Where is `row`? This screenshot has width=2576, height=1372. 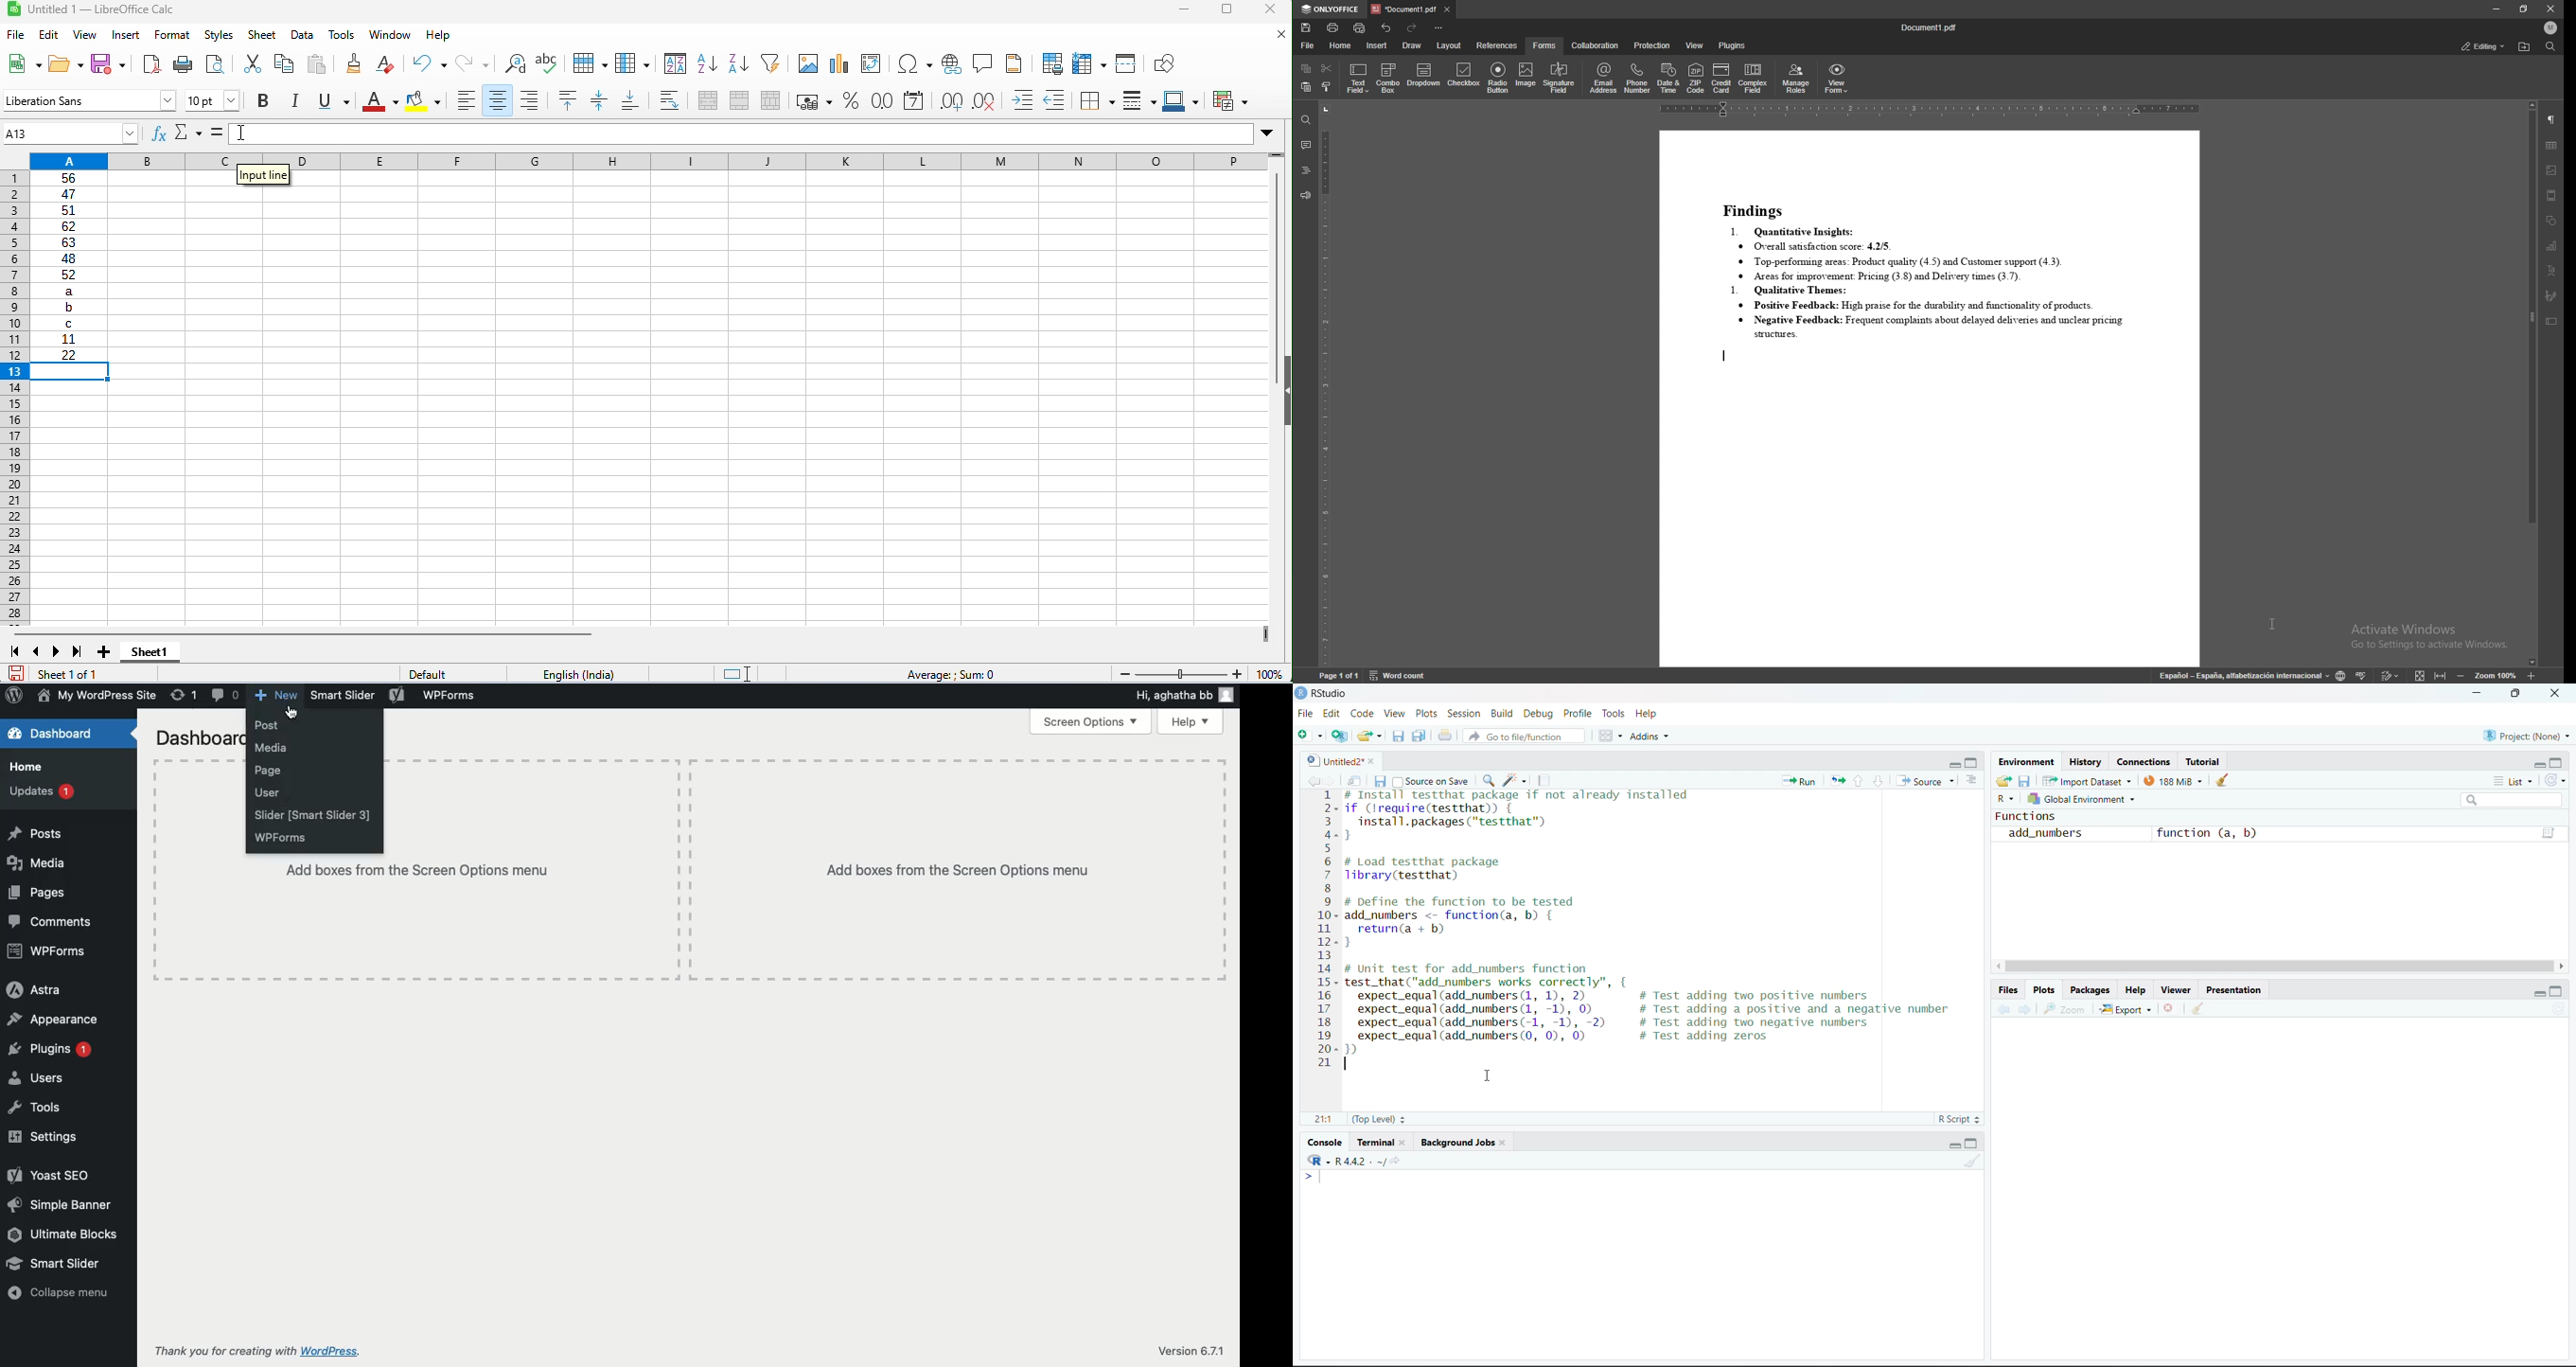
row is located at coordinates (589, 62).